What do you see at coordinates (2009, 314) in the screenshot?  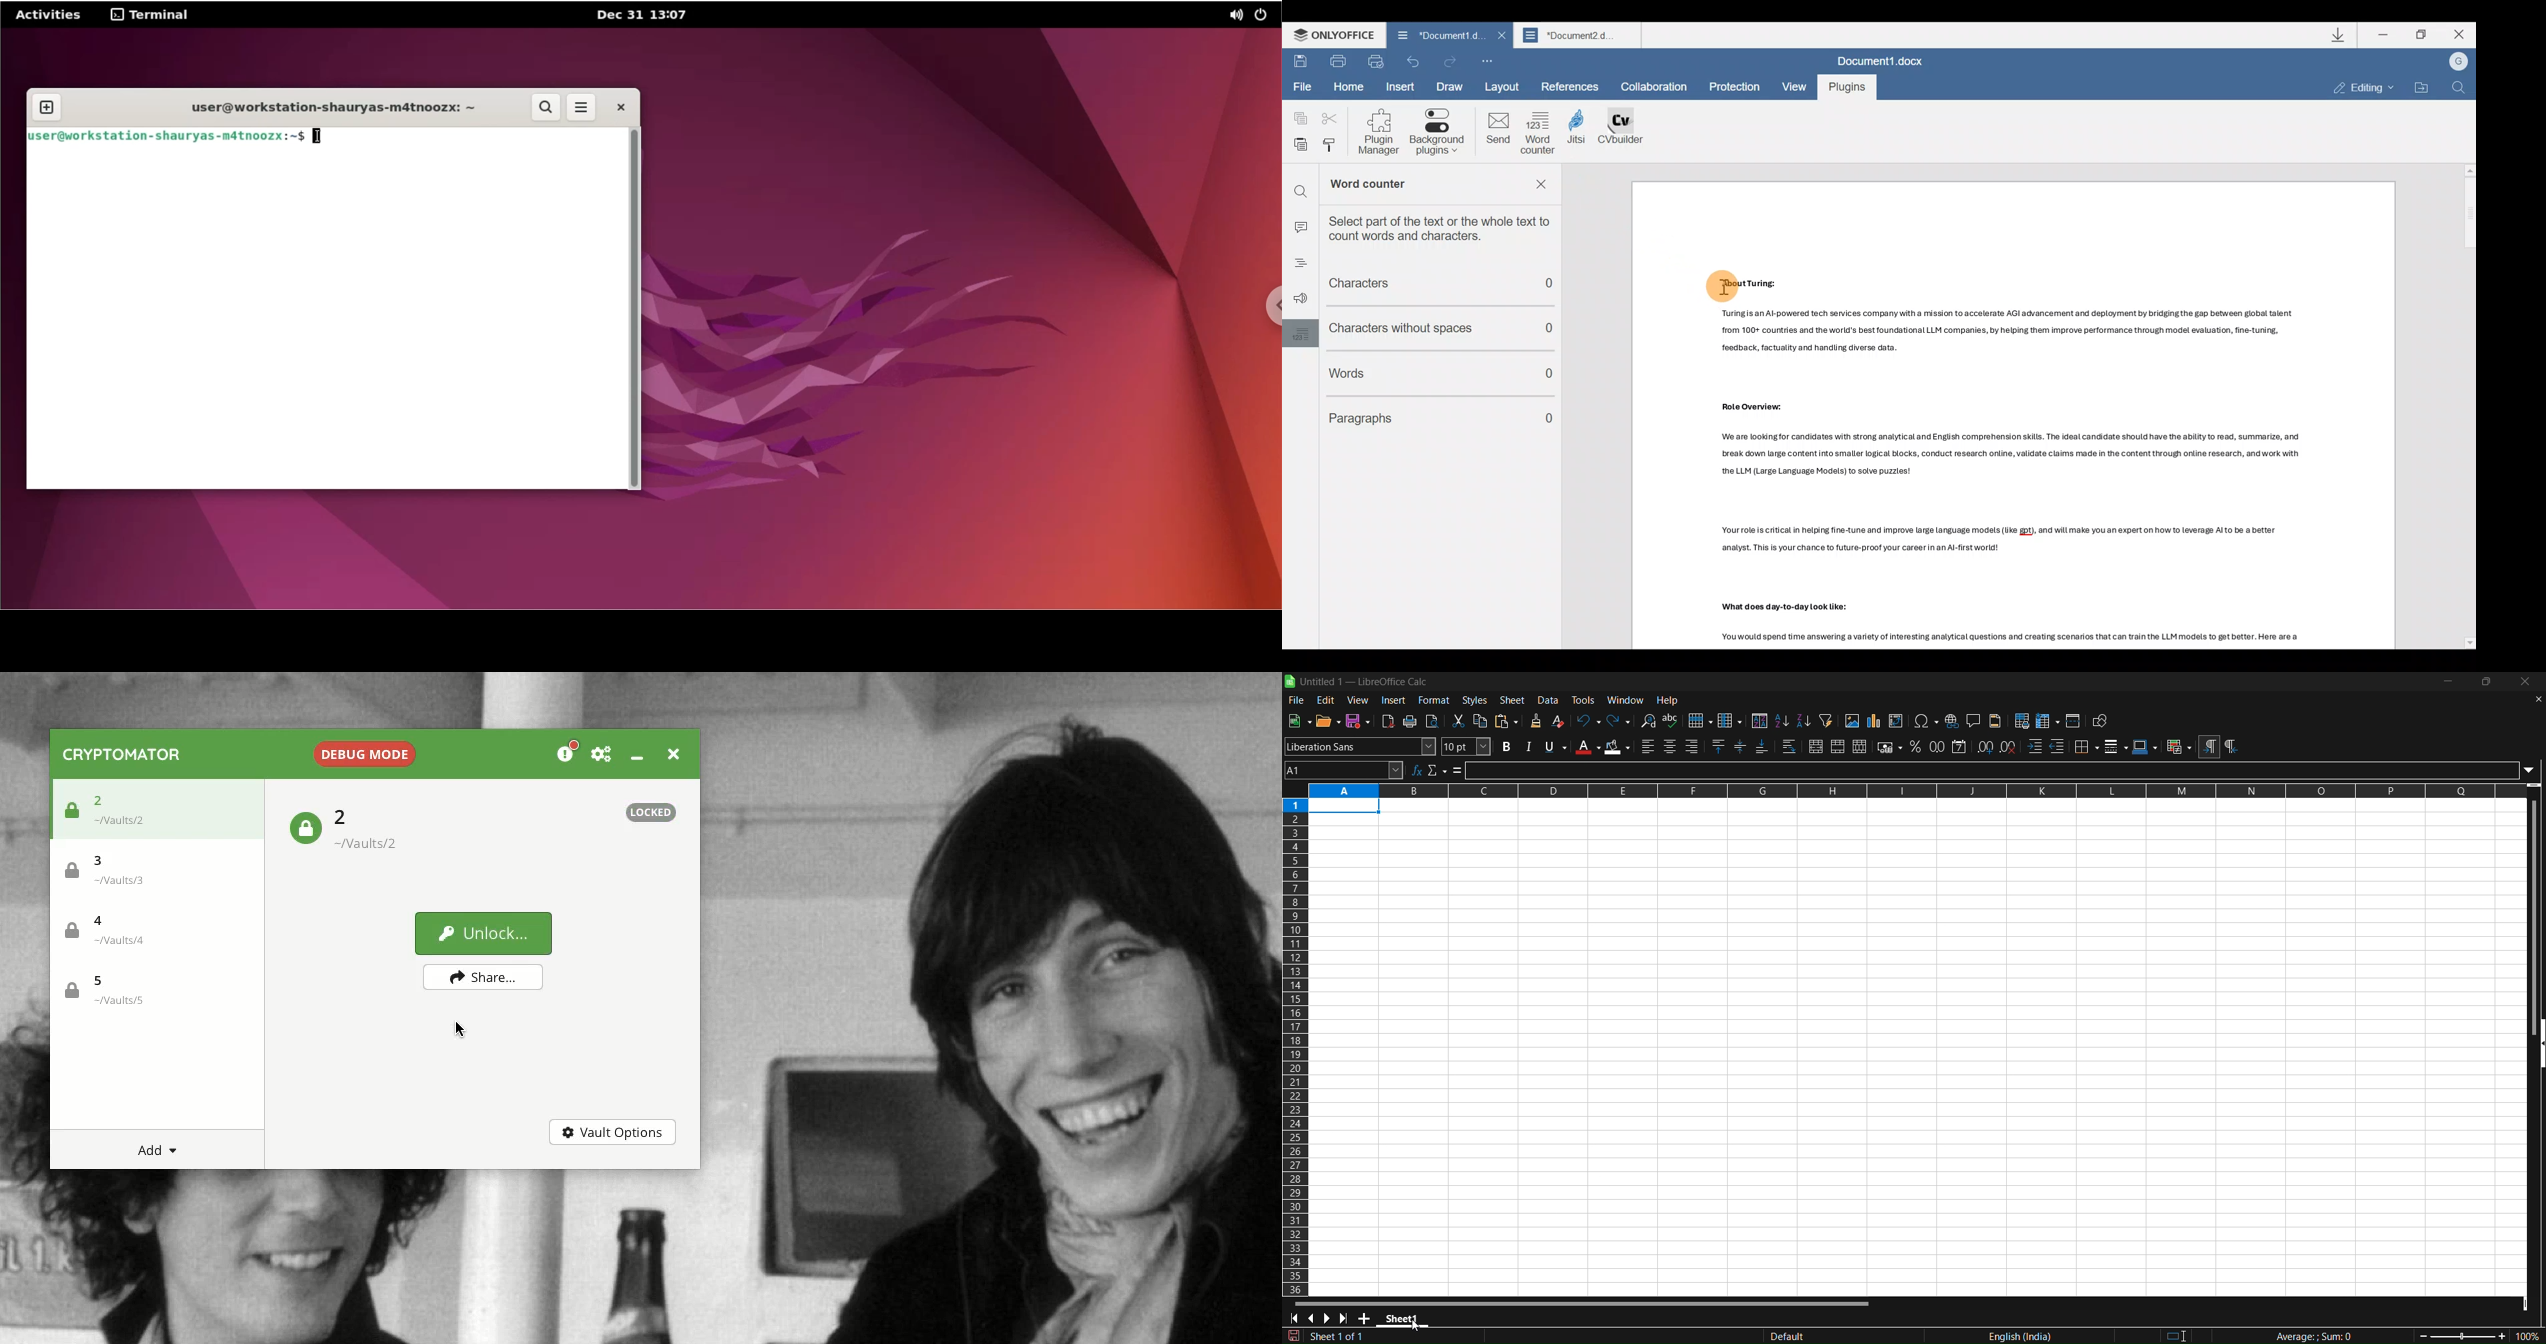 I see `About Turing:

Turing is an Al-powered tech services company witha mission to accelerate AGI advancement and deployment by bridging the gap between global talent
from 100+ countries and the world's best foundational LLM companies, by helping them improve performance through model evaluation, fine-tuning,
feedback, factuality and handling diverse data.` at bounding box center [2009, 314].